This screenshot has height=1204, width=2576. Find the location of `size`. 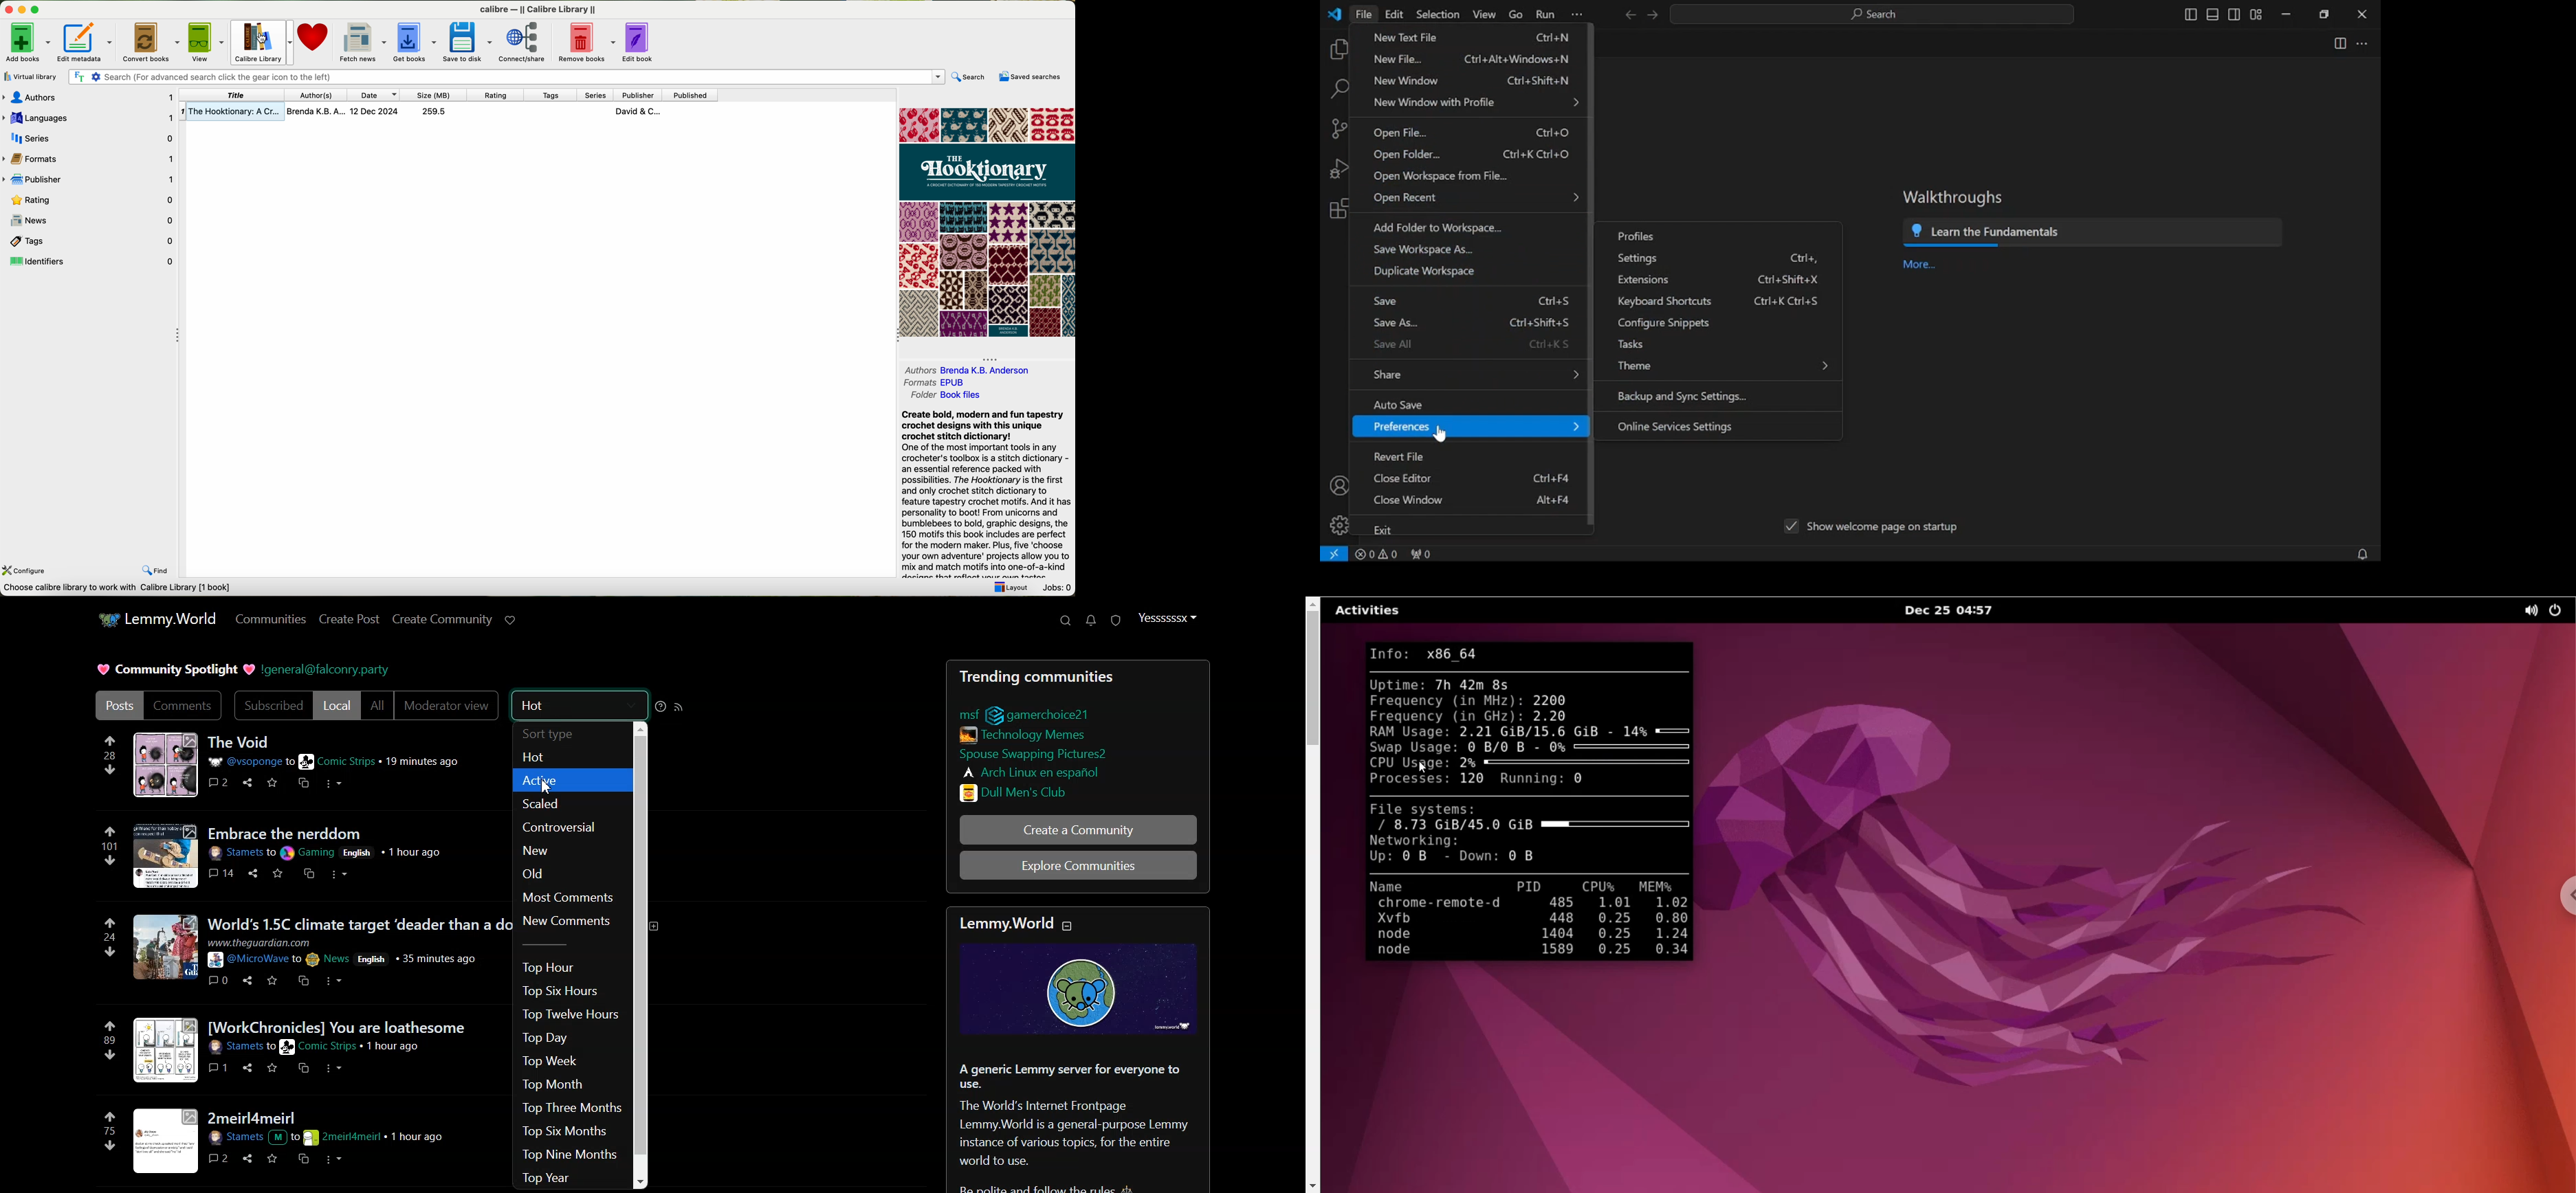

size is located at coordinates (438, 94).